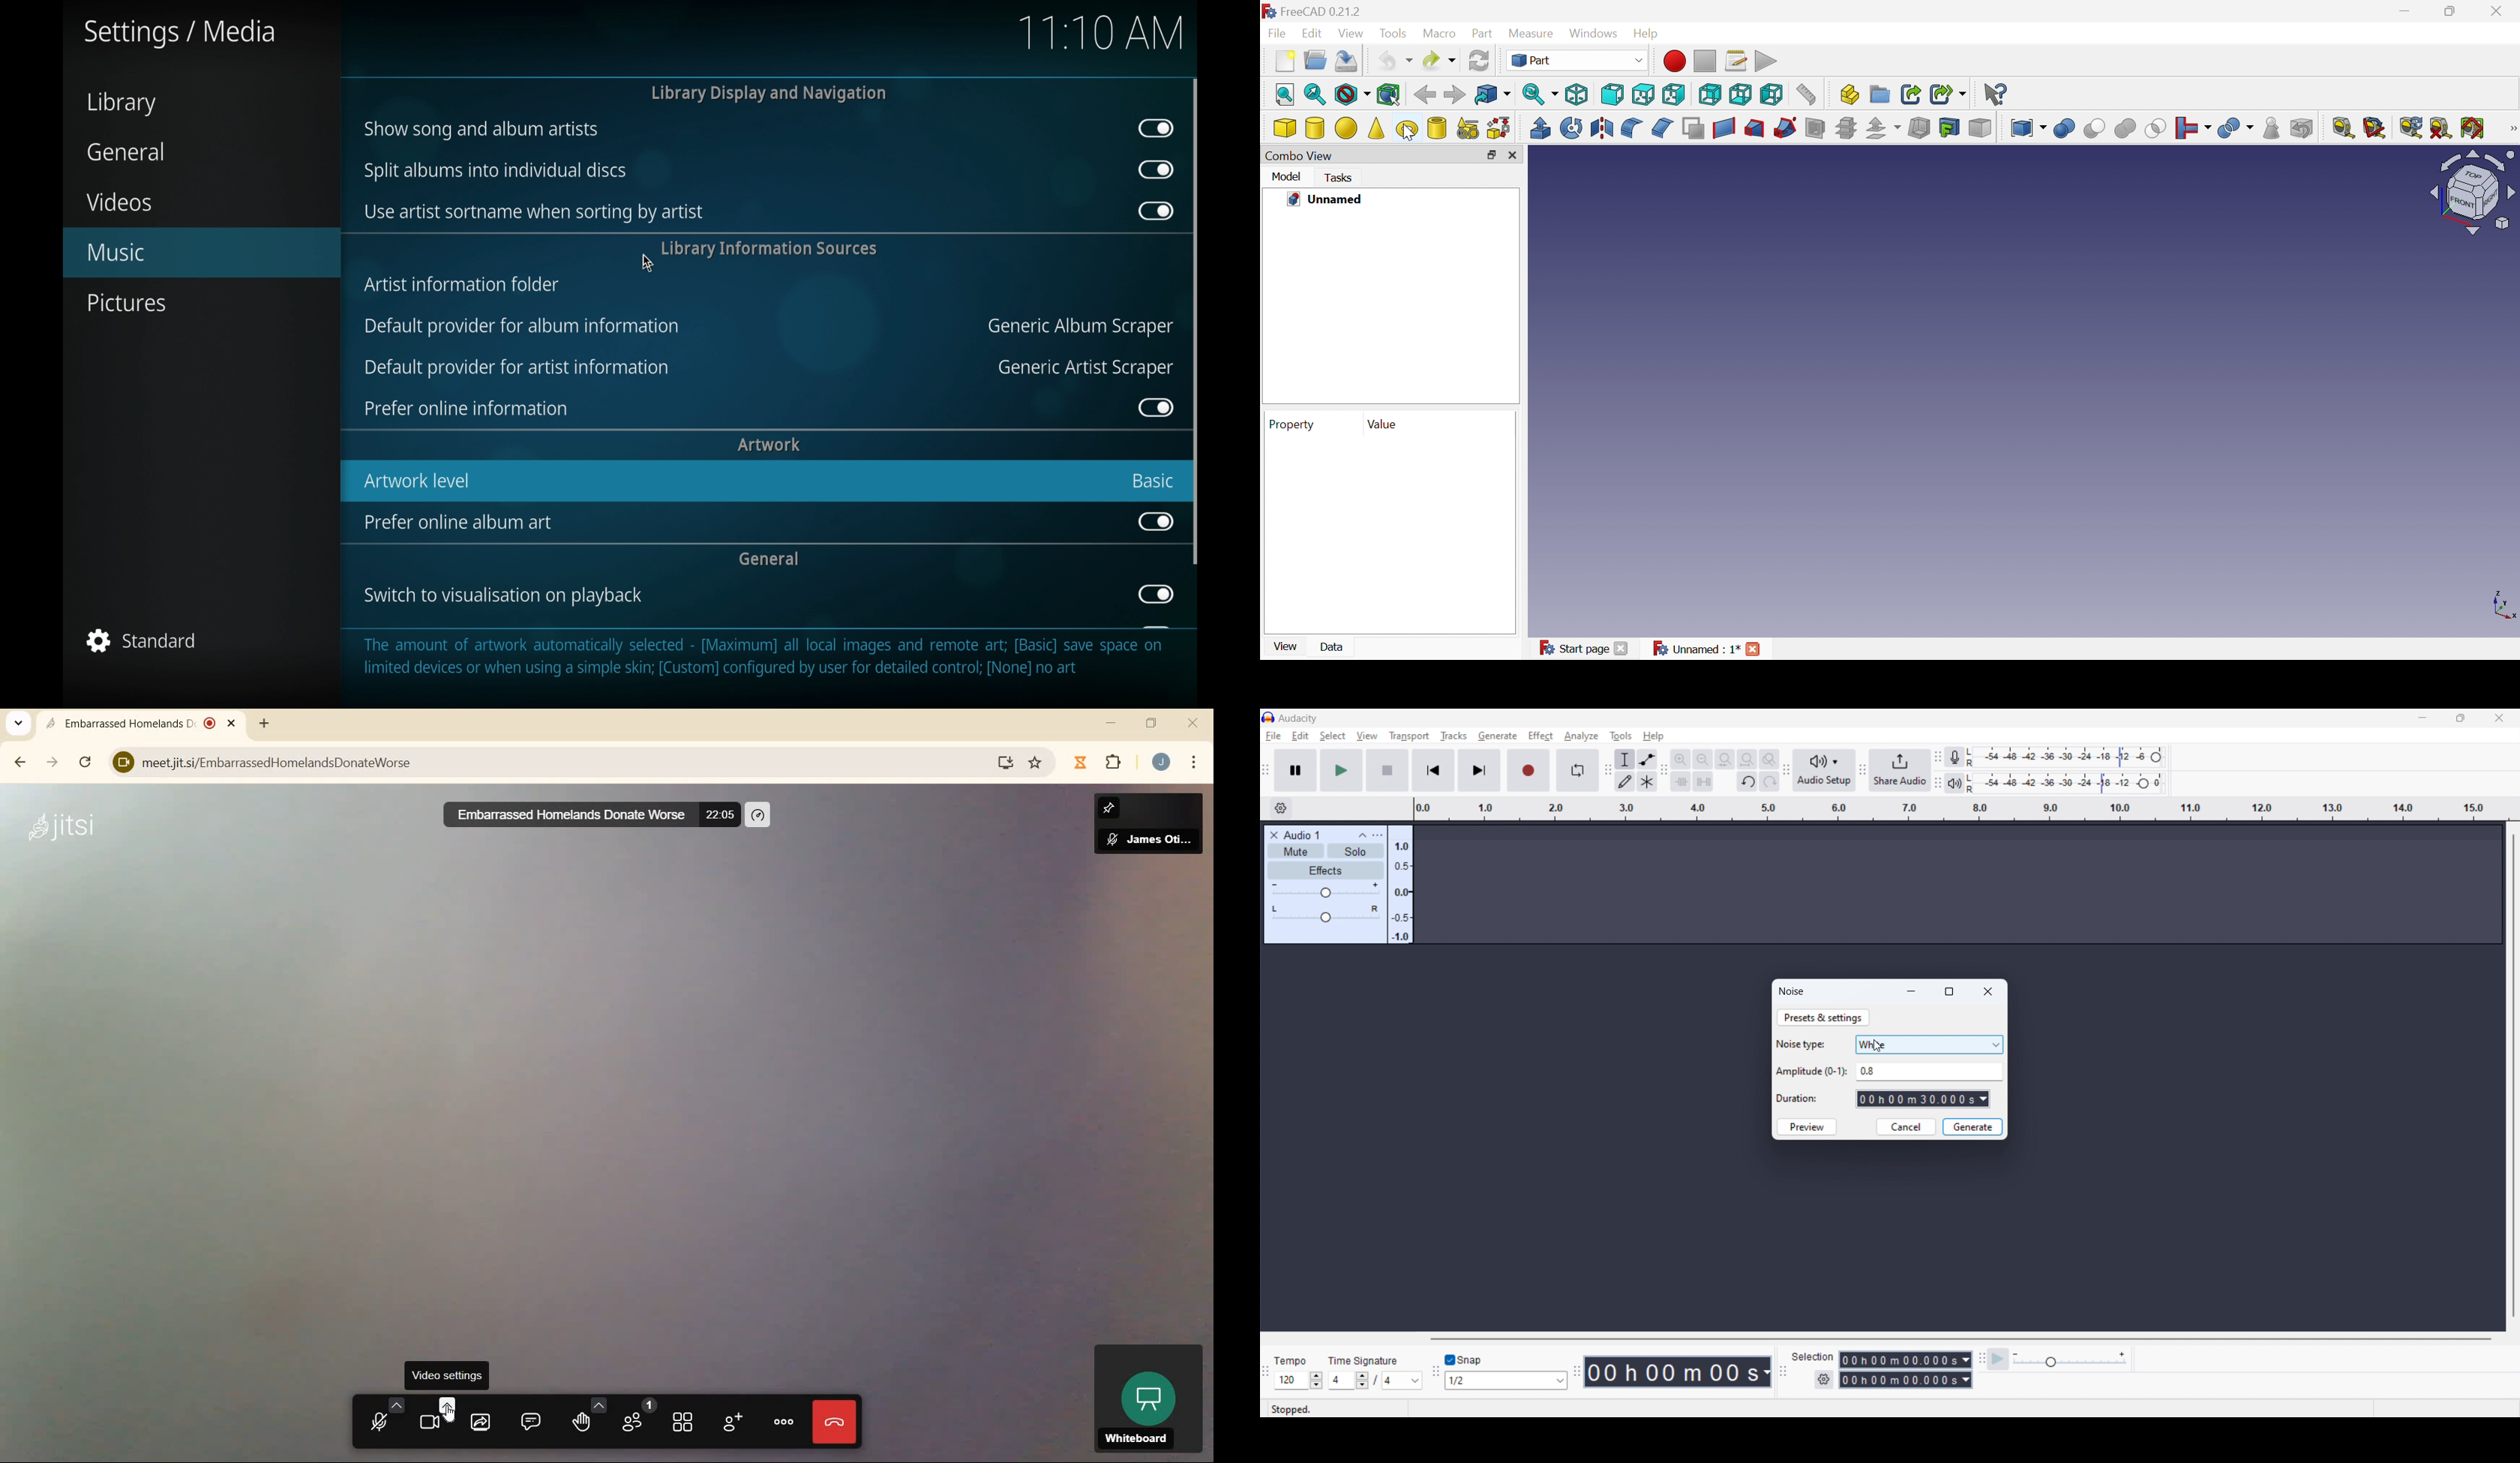 The height and width of the screenshot is (1484, 2520). Describe the element at coordinates (1155, 170) in the screenshot. I see `toggle button` at that location.